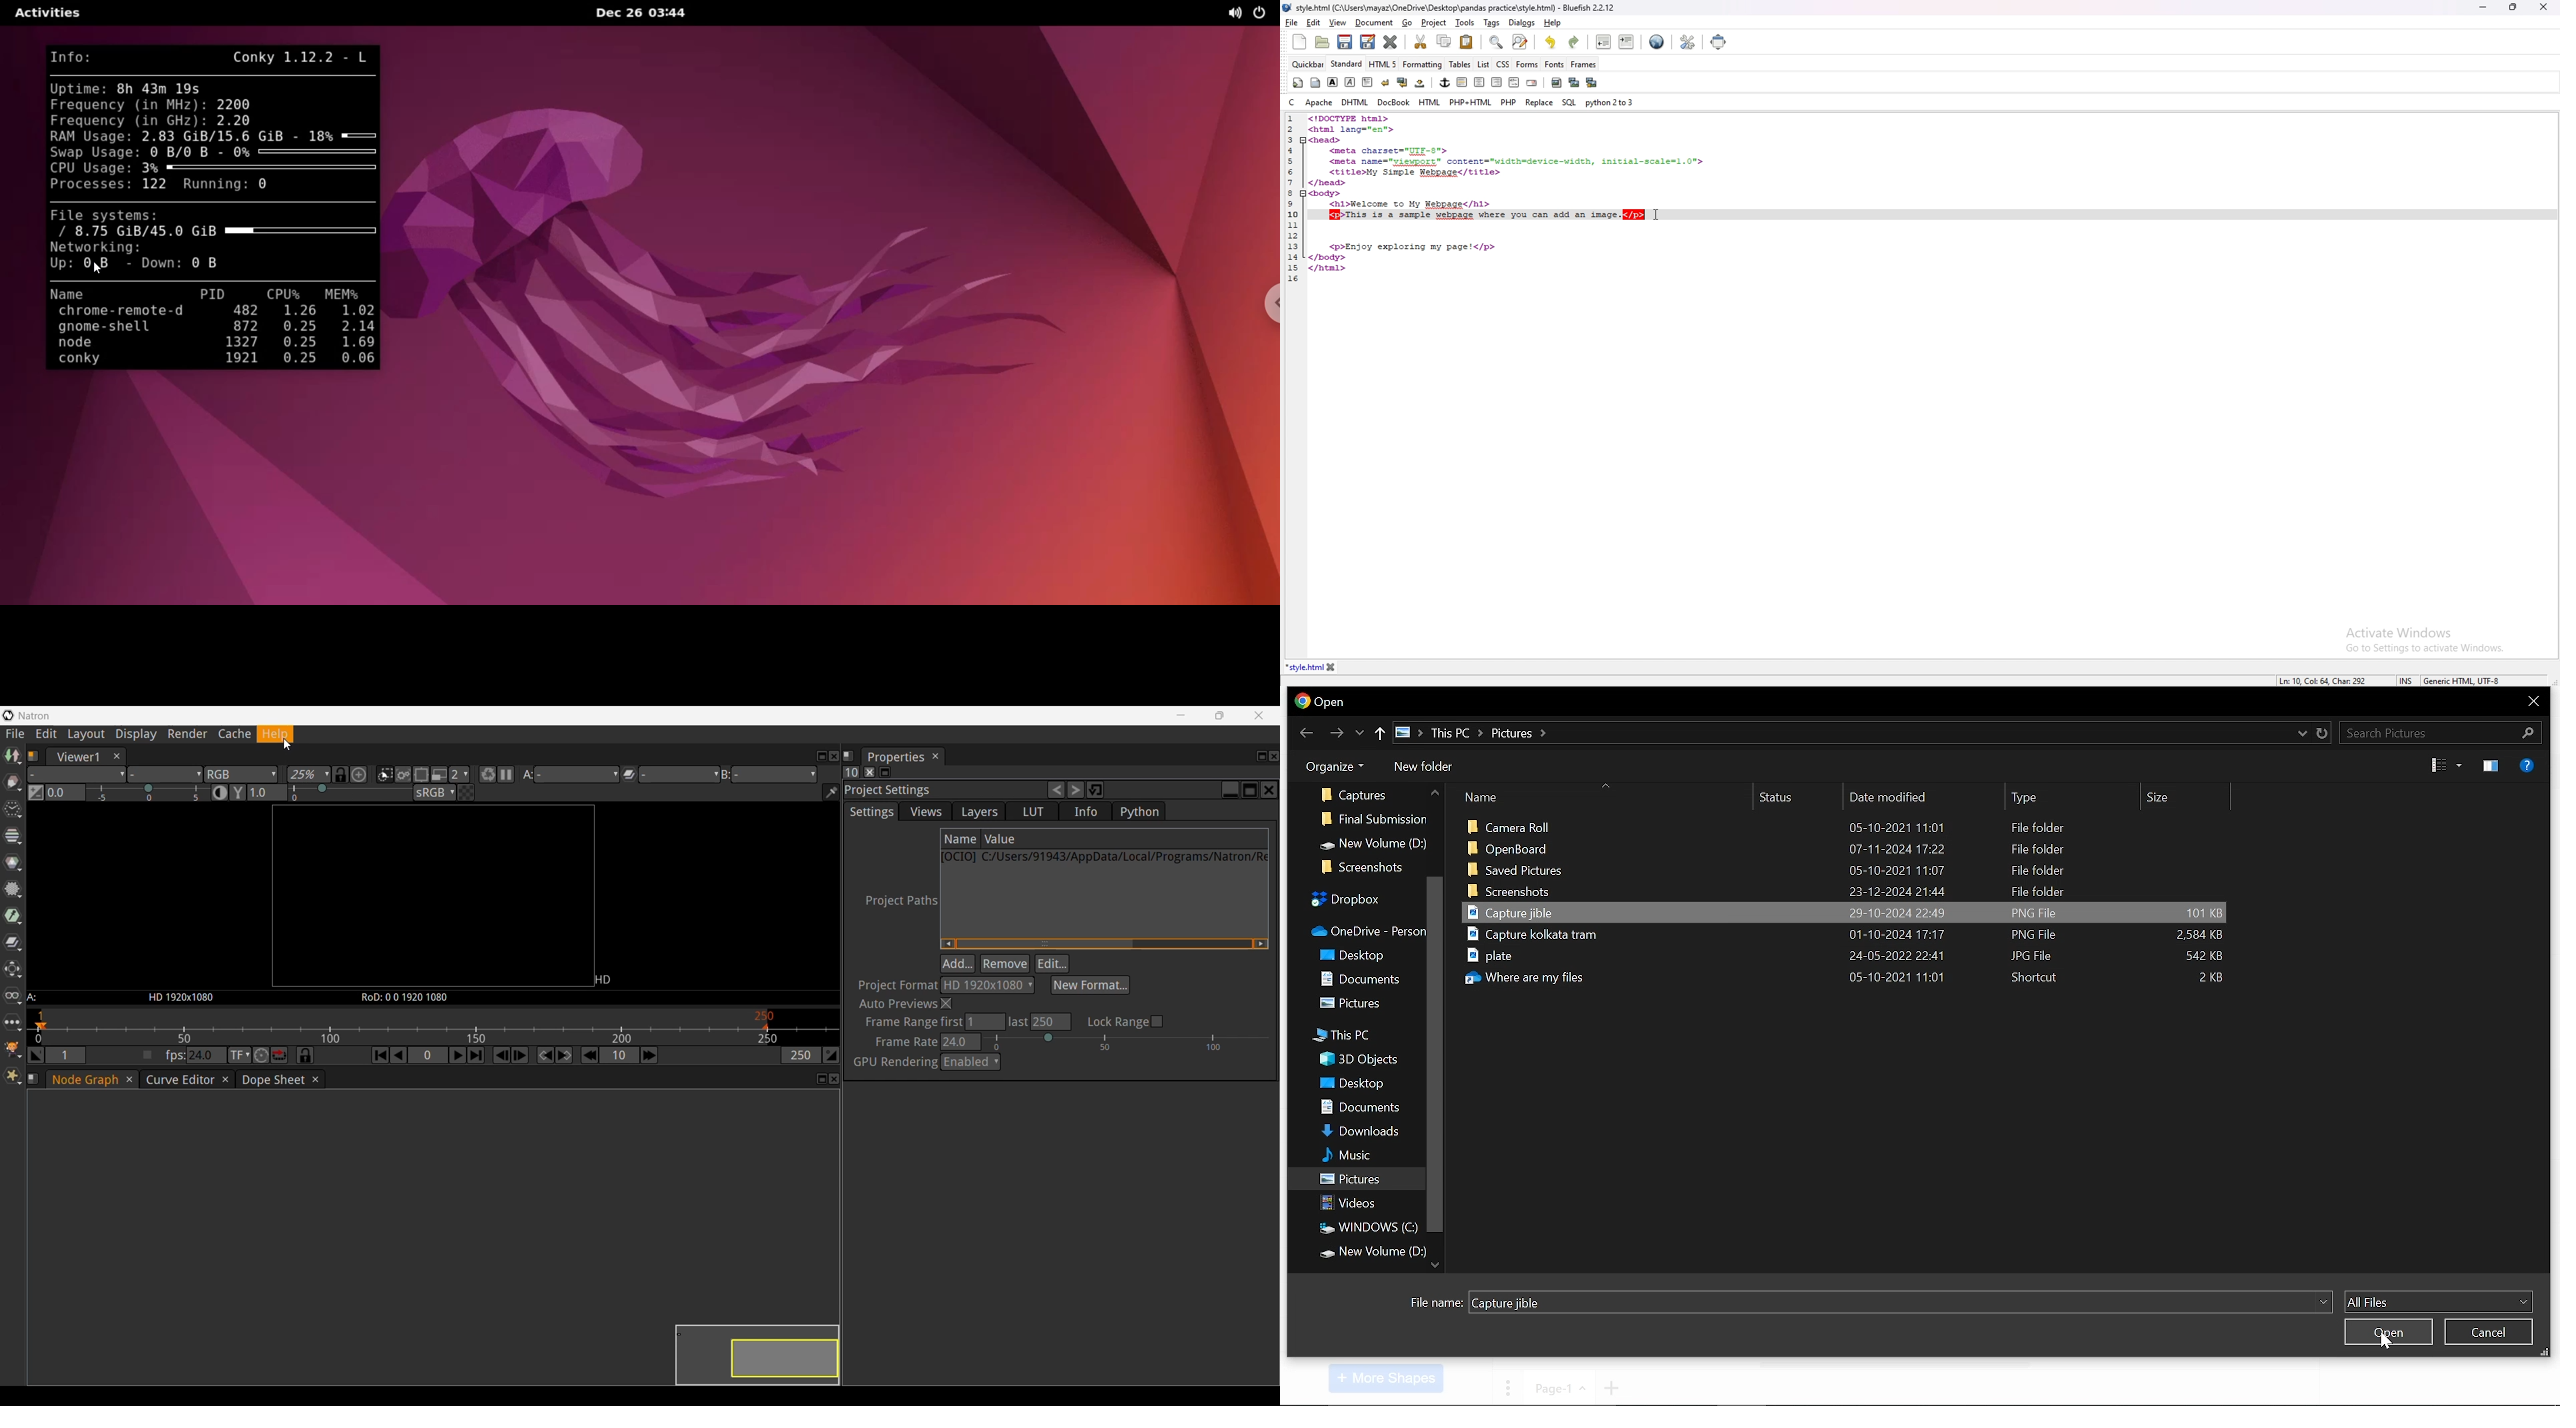 This screenshot has width=2576, height=1428. What do you see at coordinates (1355, 1130) in the screenshot?
I see `folders` at bounding box center [1355, 1130].